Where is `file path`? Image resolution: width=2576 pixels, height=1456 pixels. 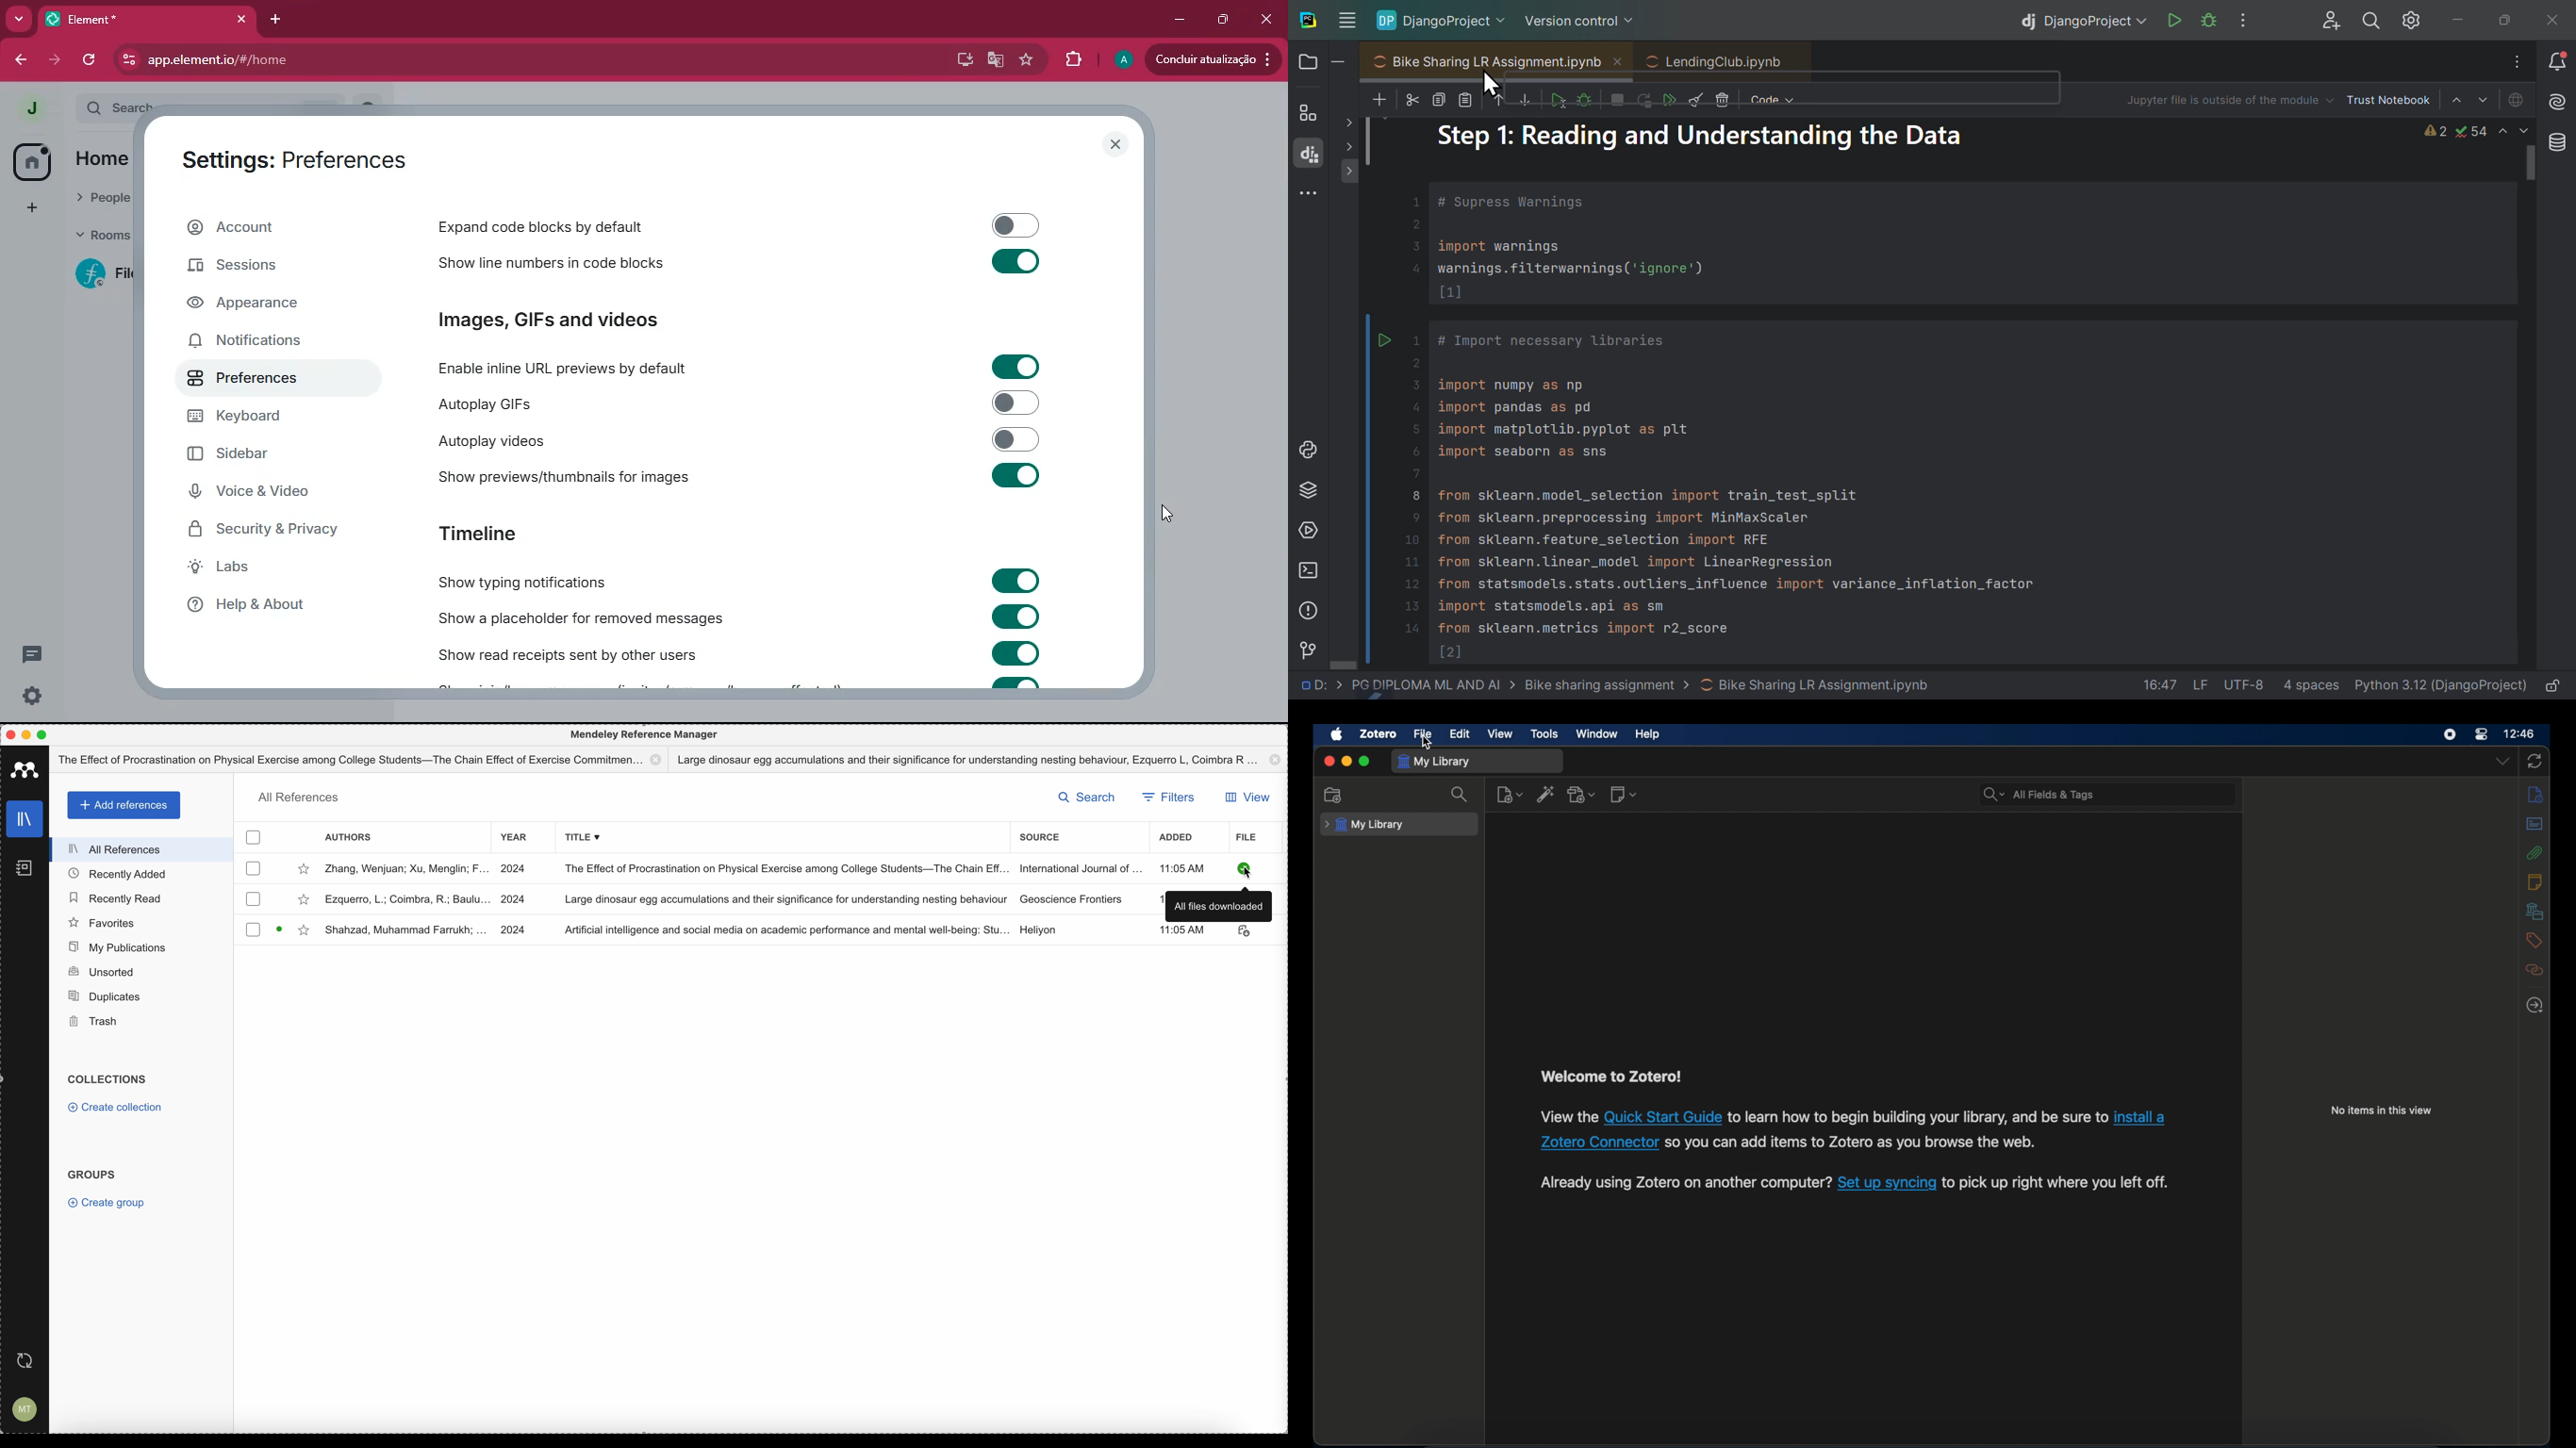
file path is located at coordinates (1611, 687).